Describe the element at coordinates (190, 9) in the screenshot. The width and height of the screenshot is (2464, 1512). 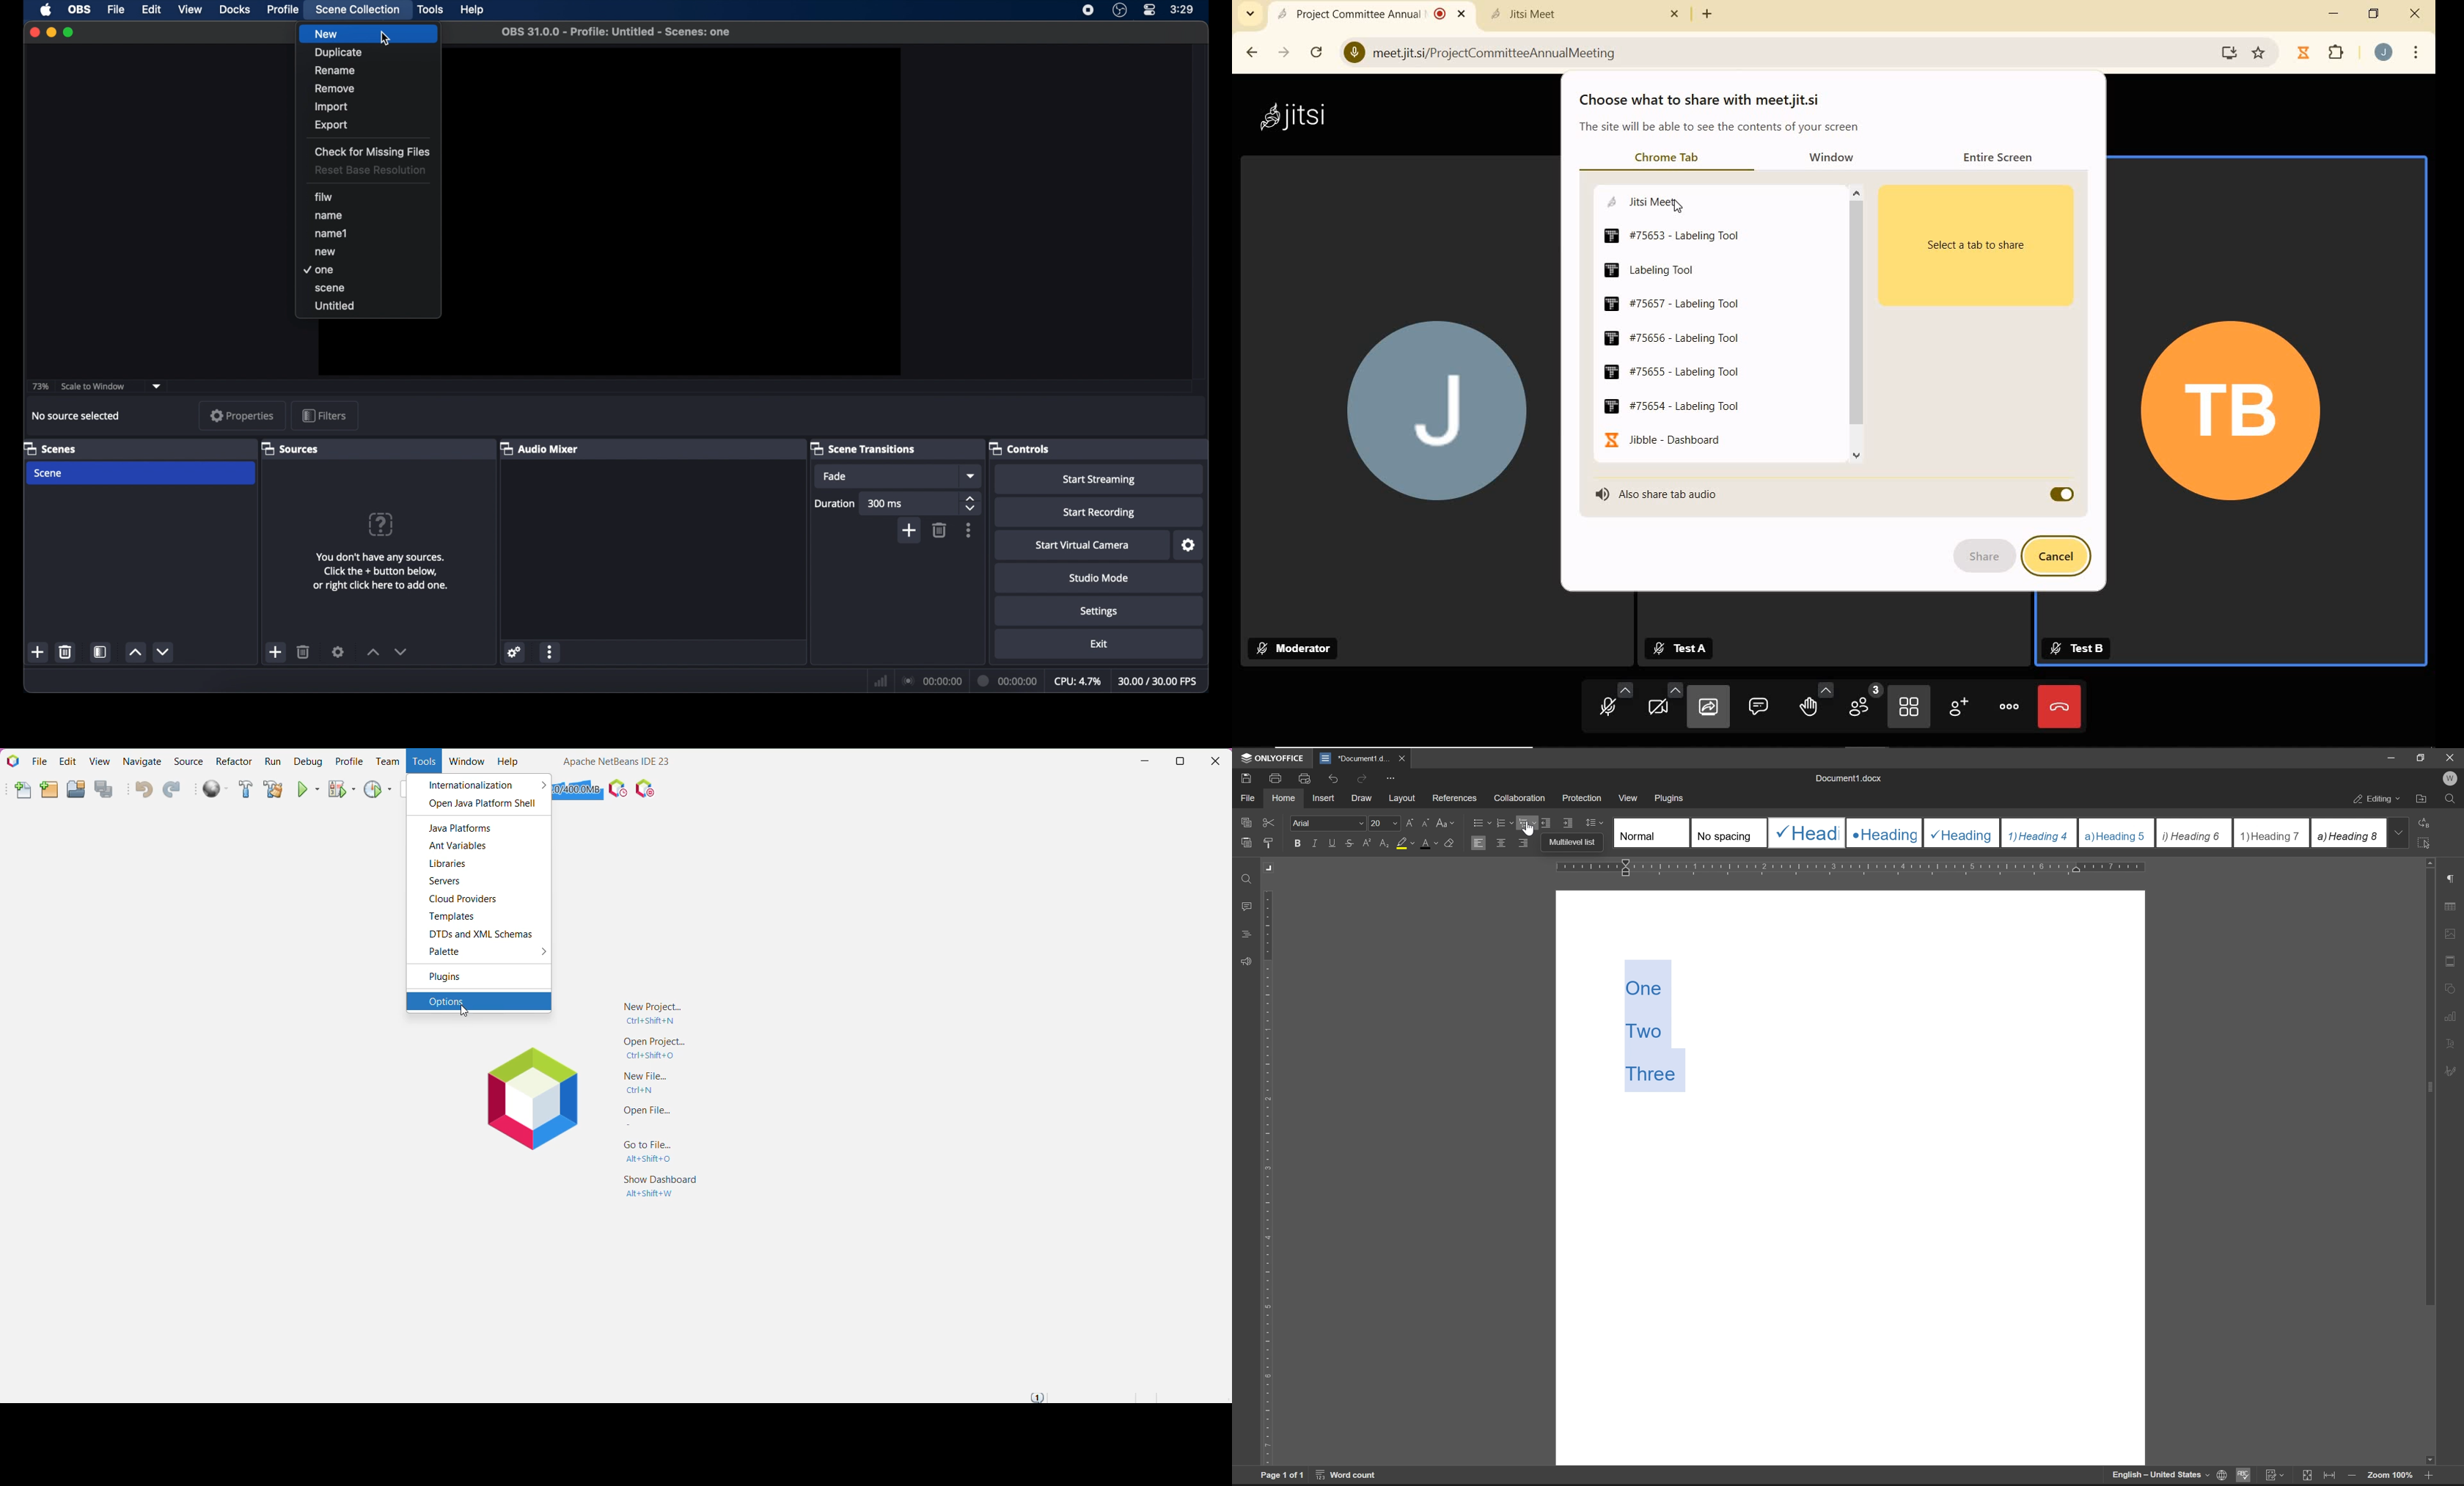
I see `view` at that location.